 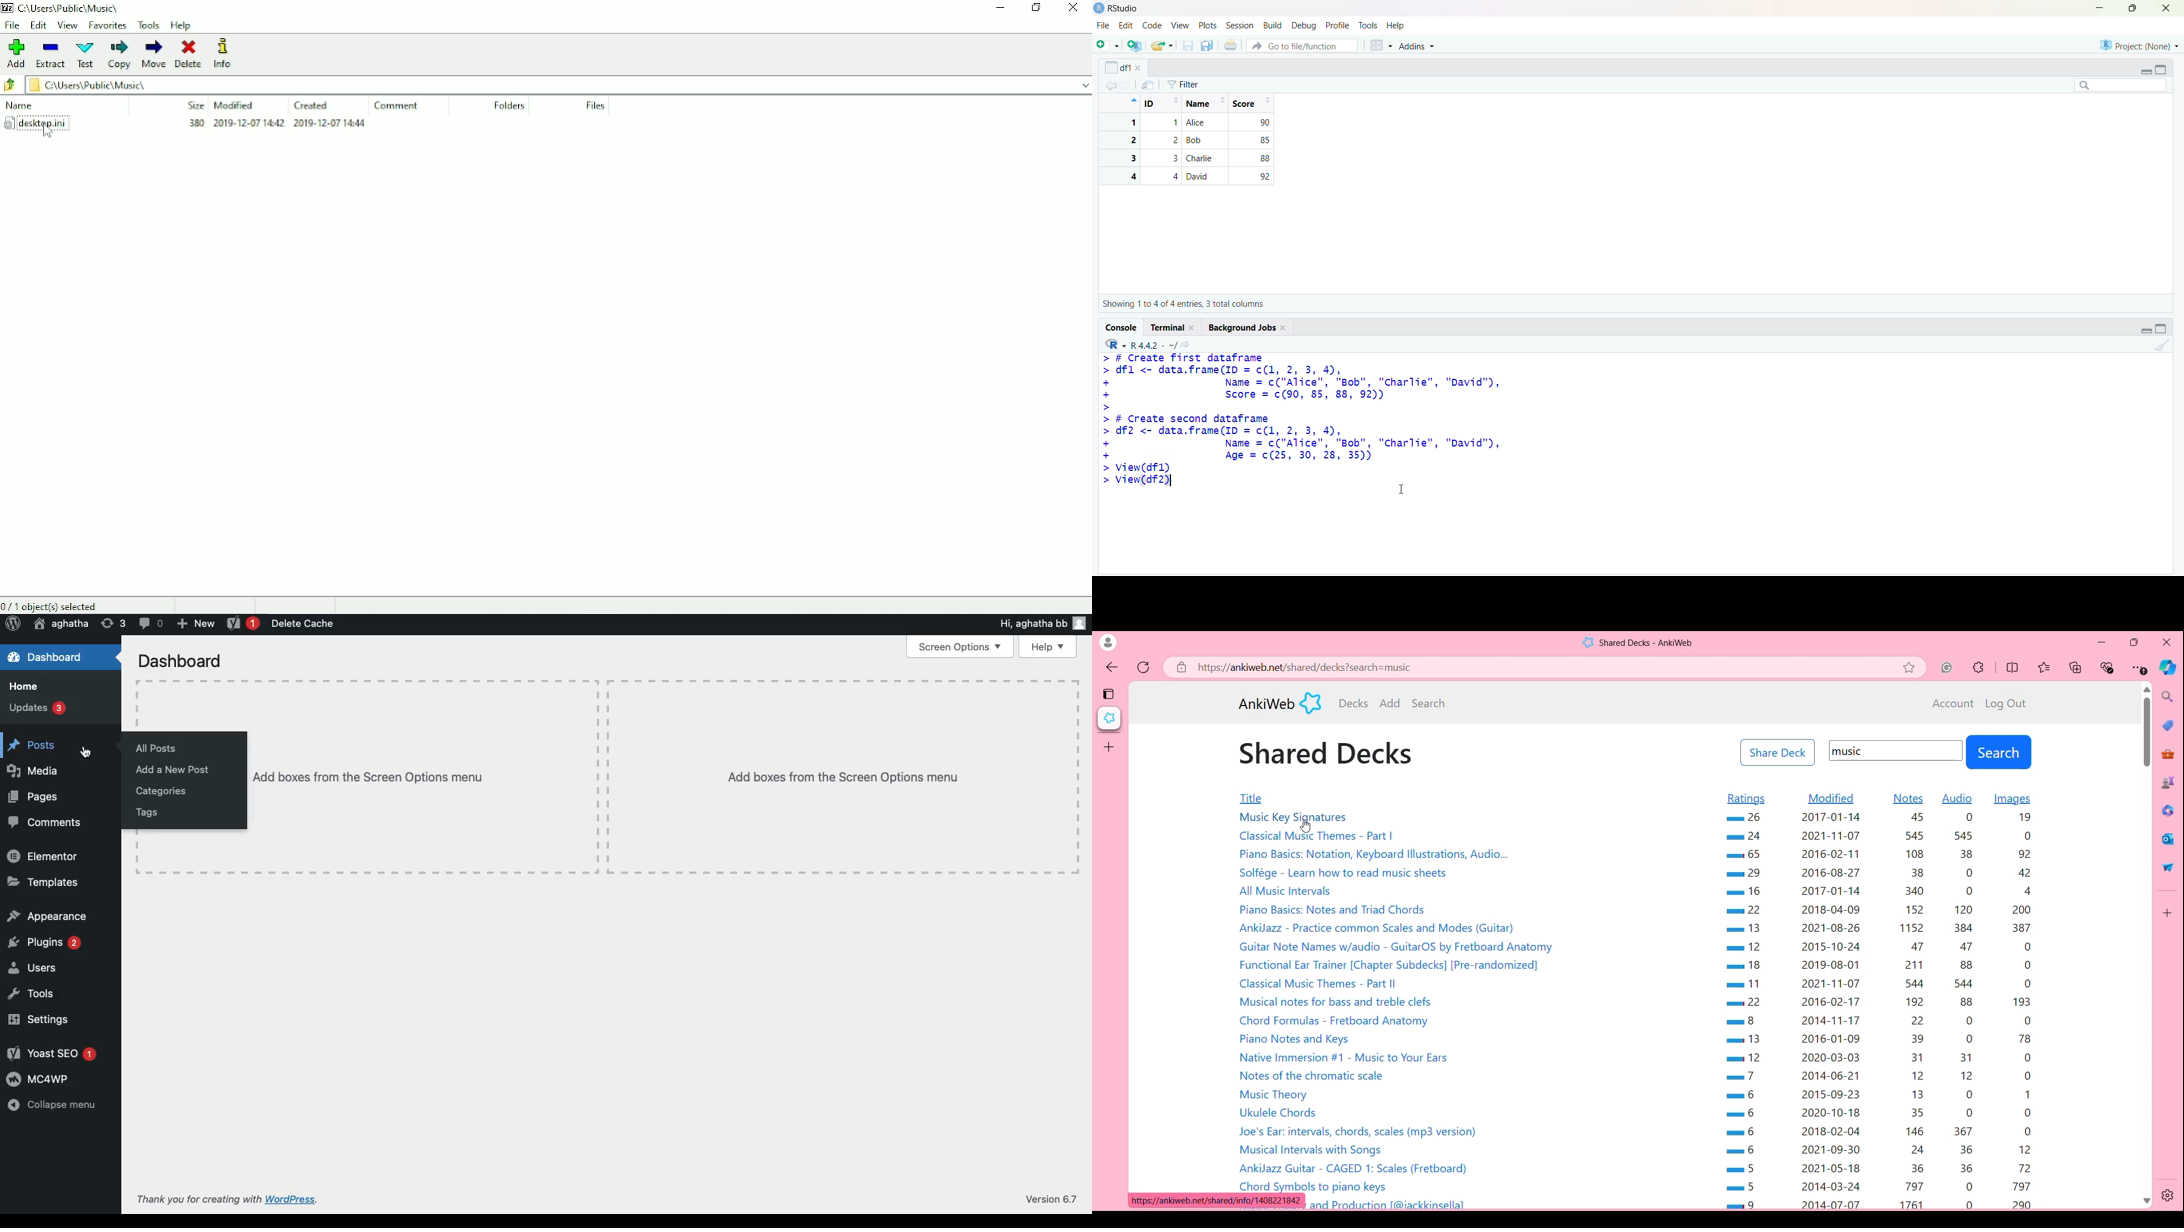 I want to click on Copy, so click(x=120, y=54).